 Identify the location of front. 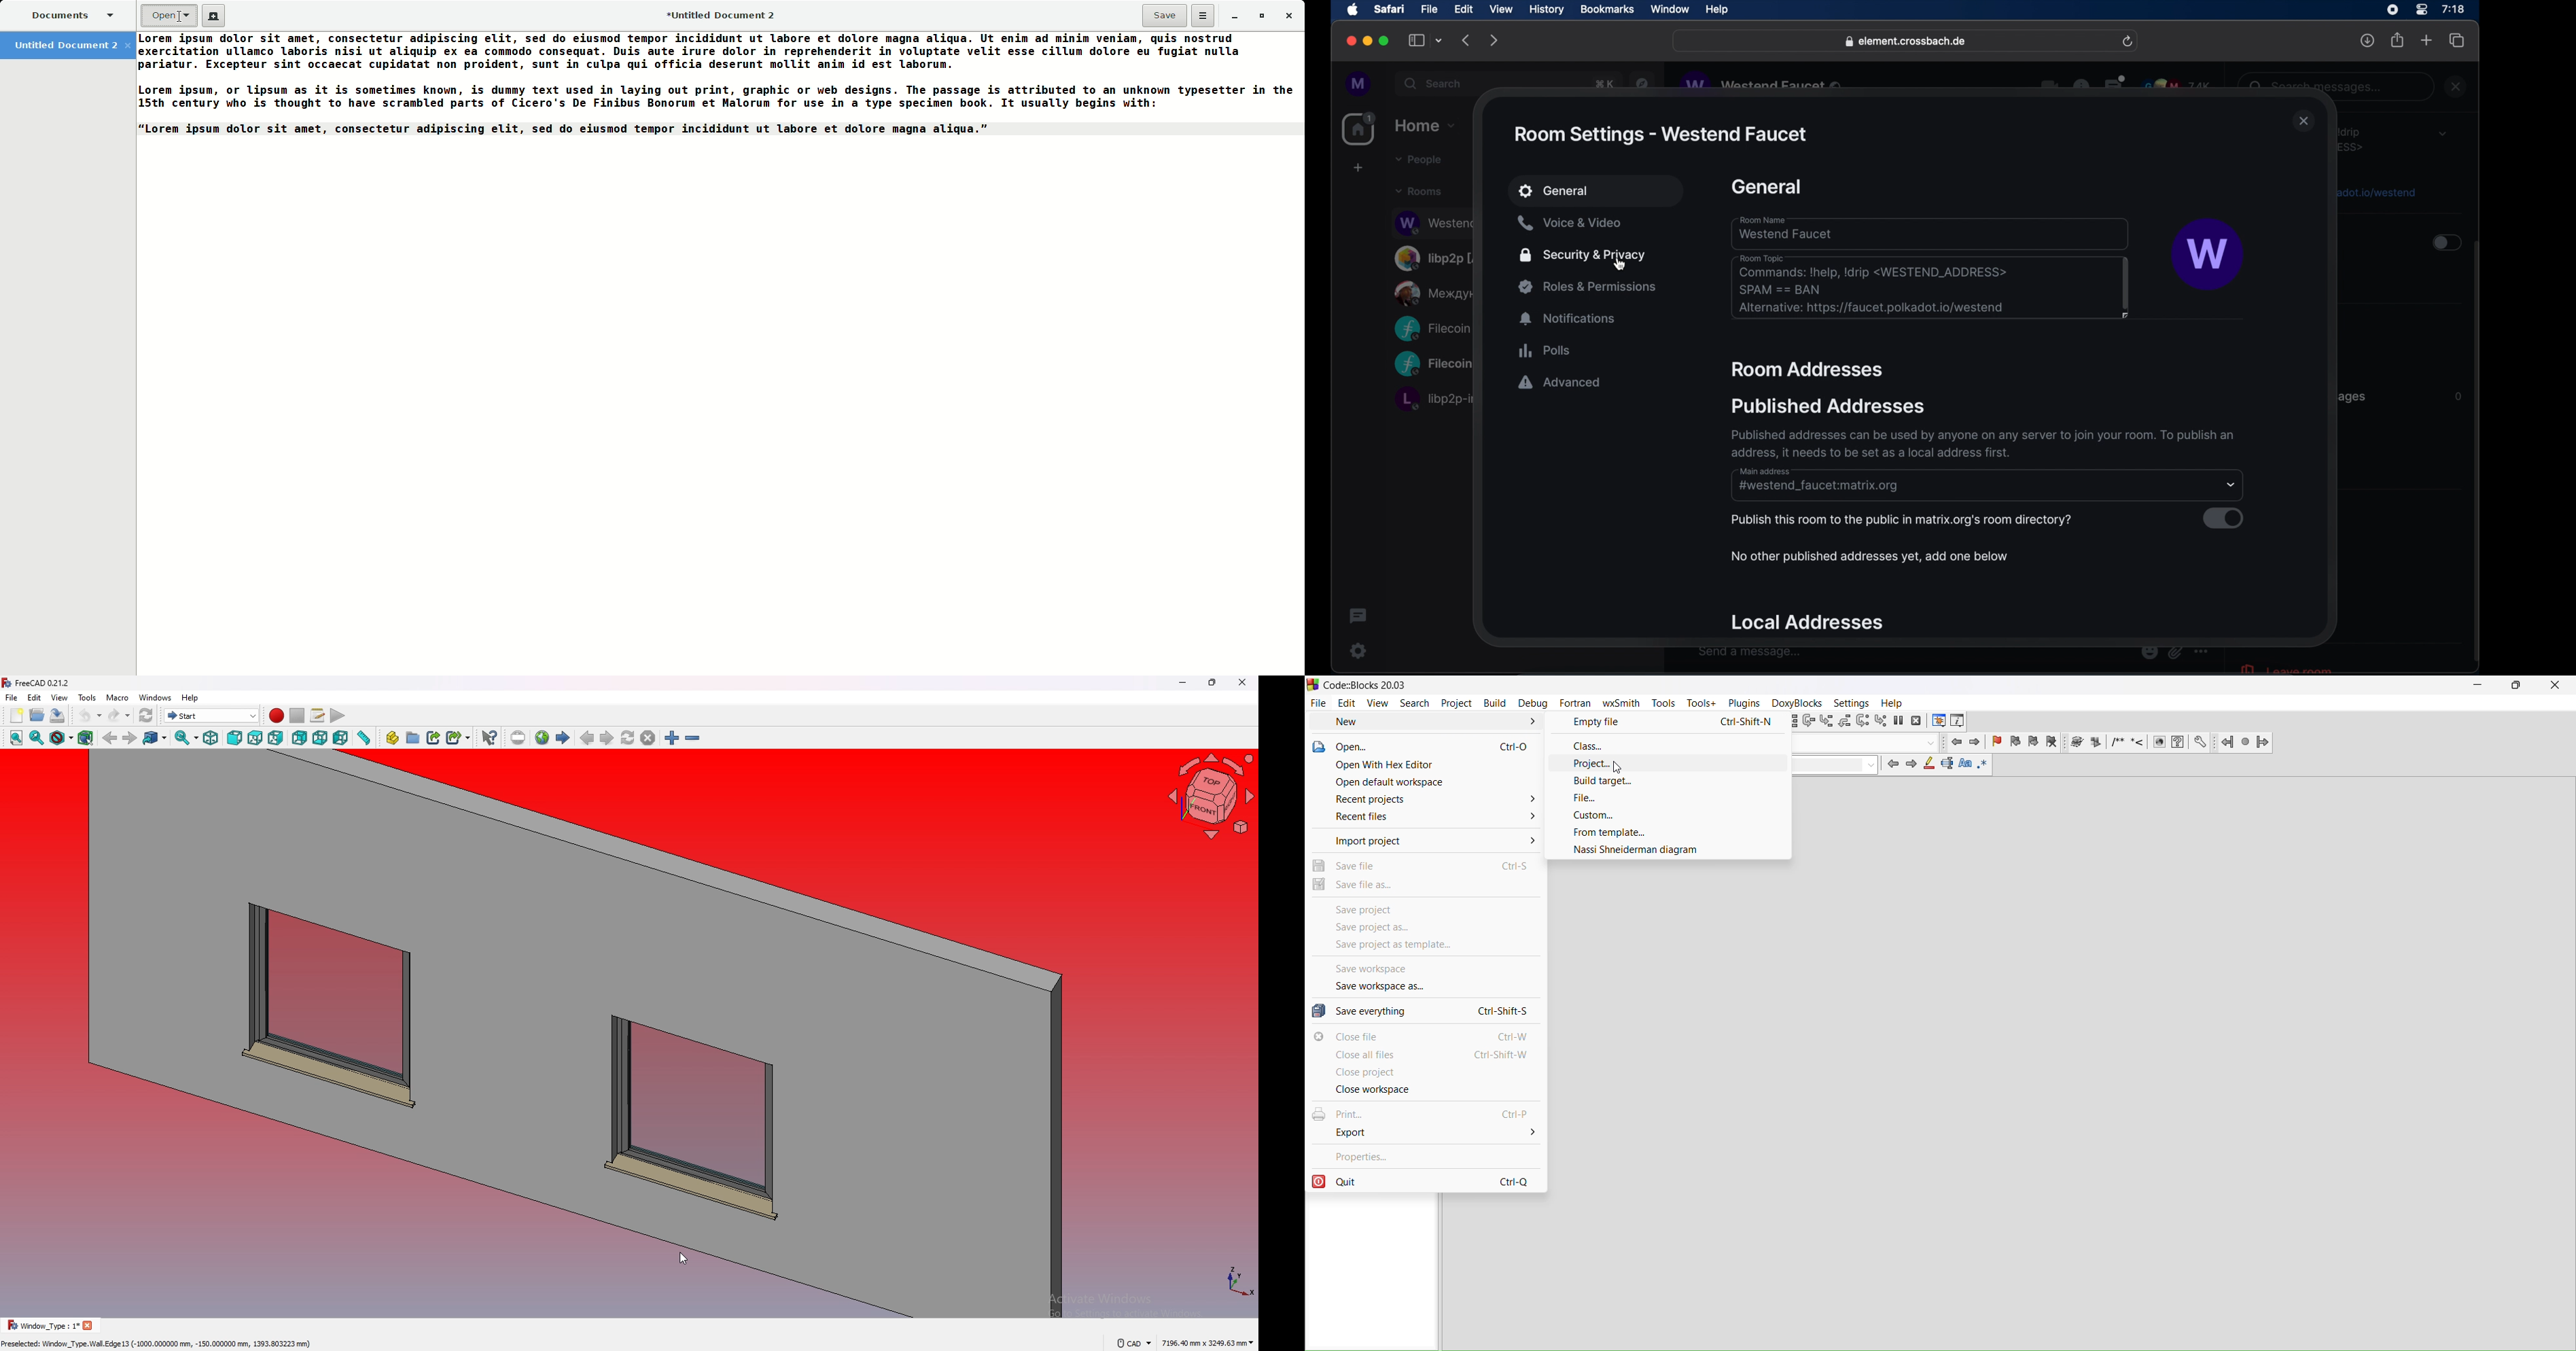
(236, 738).